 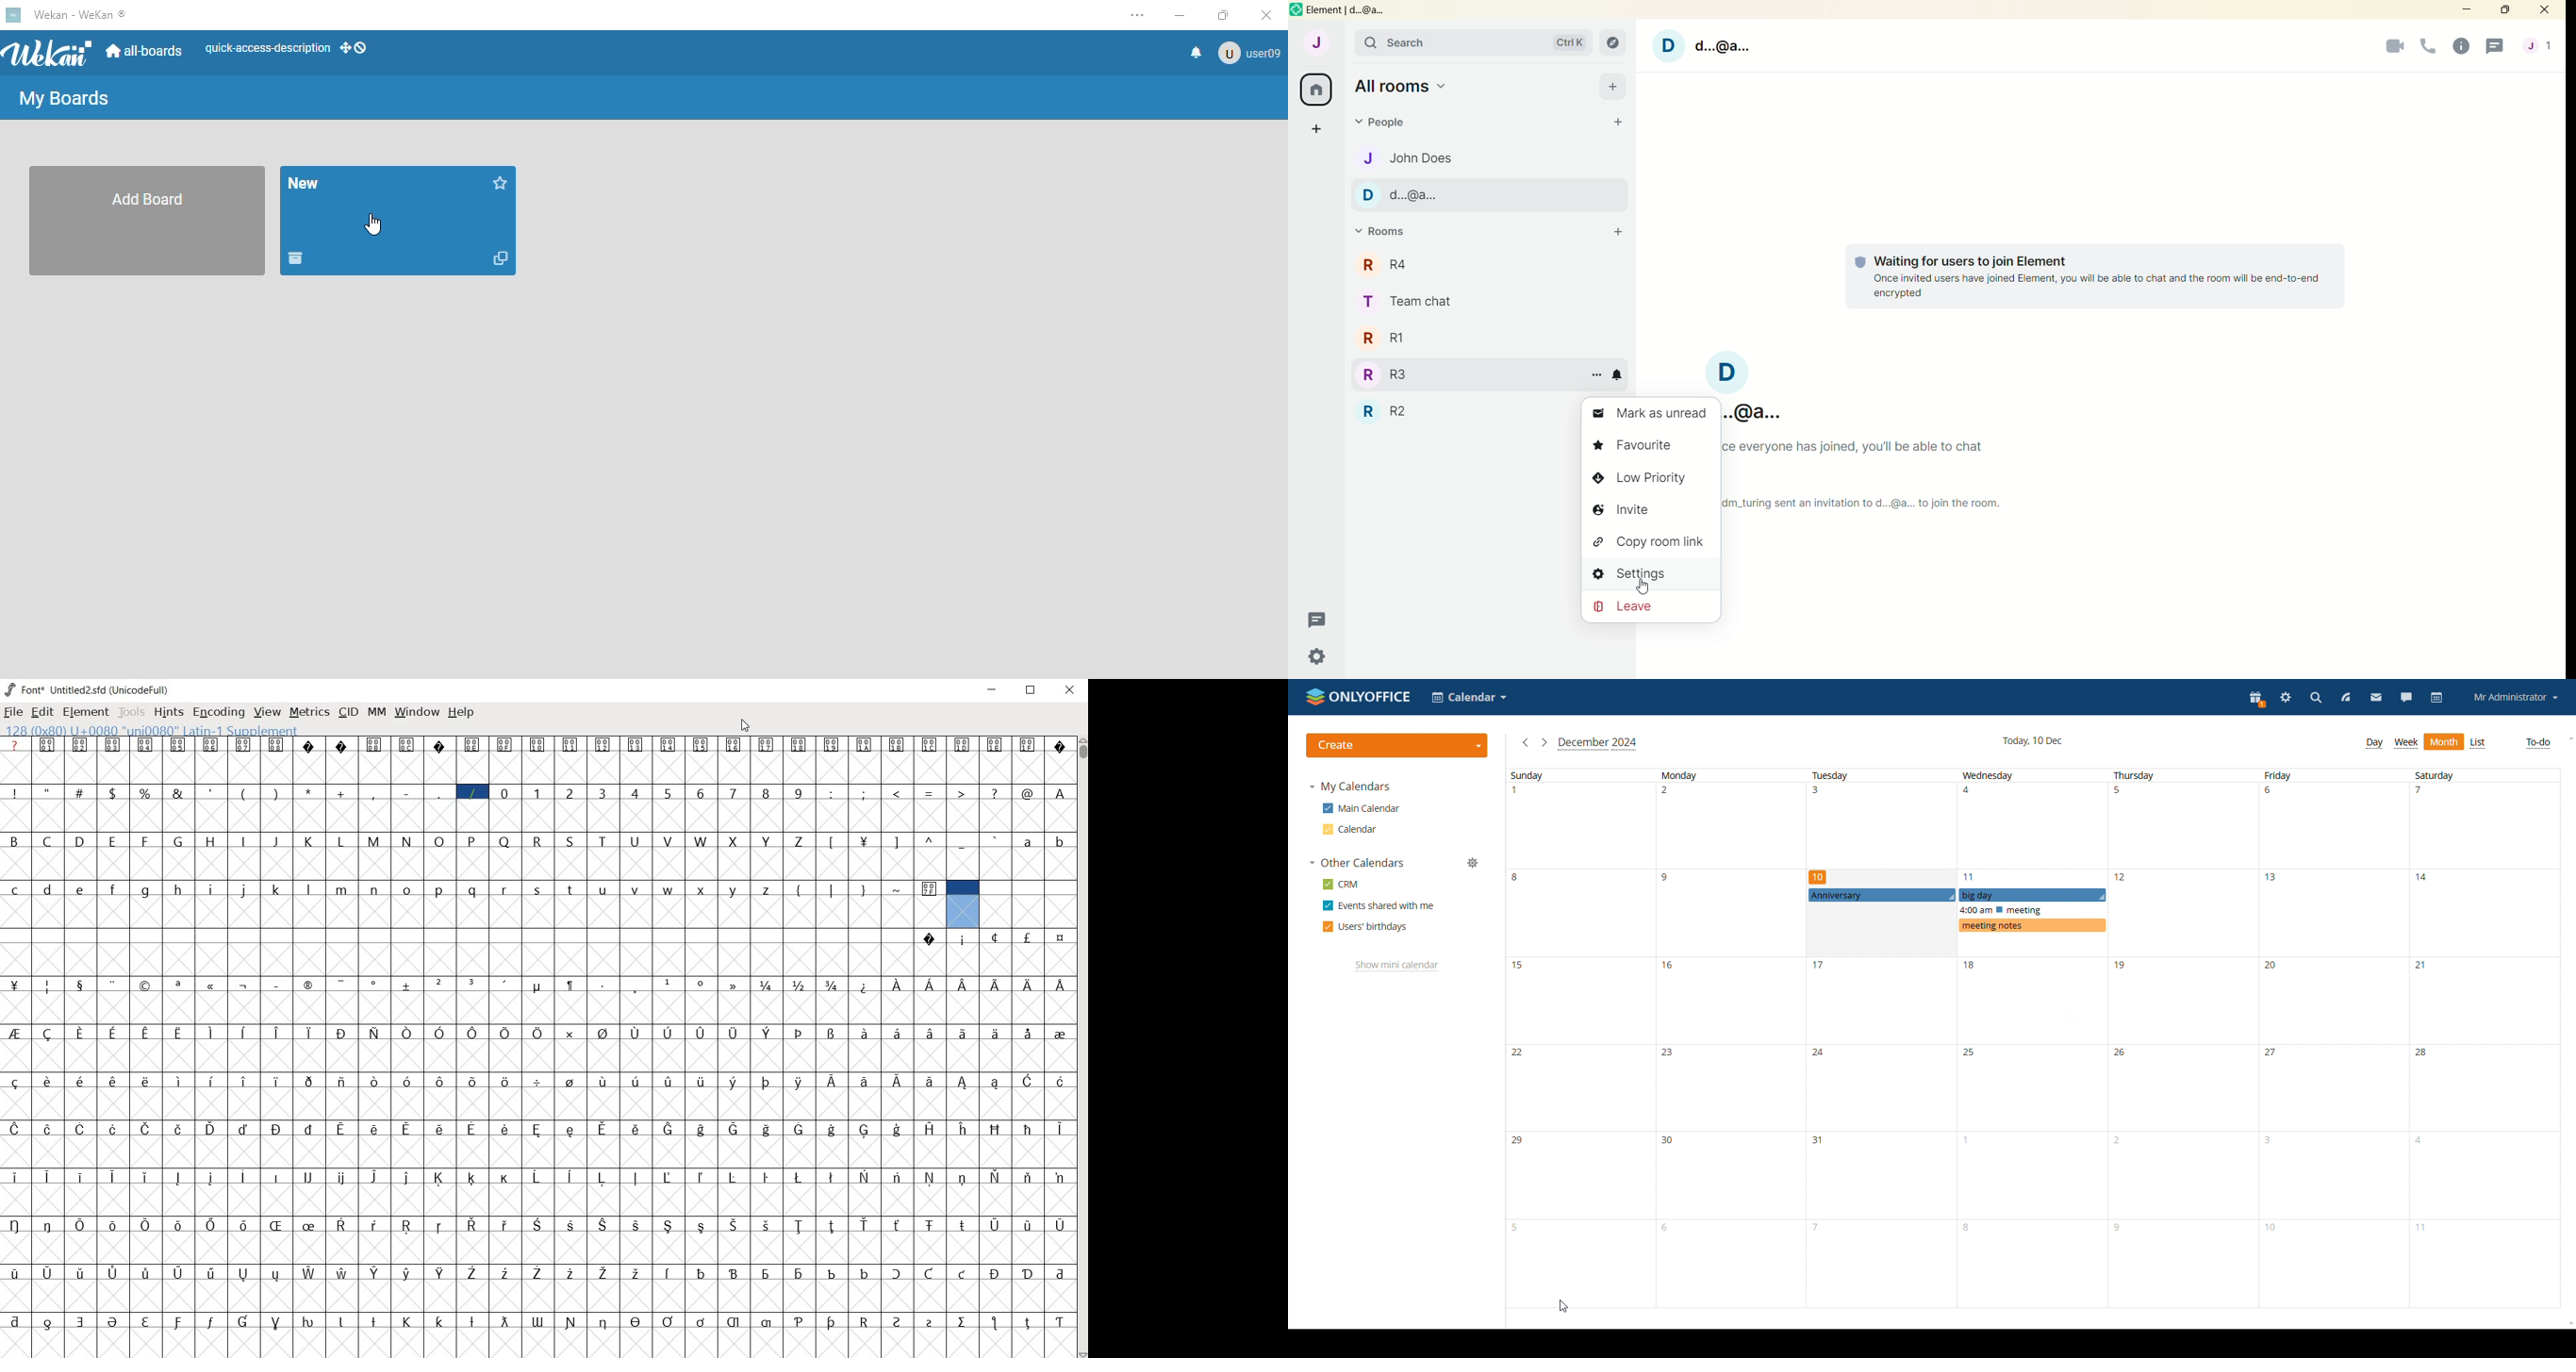 What do you see at coordinates (768, 793) in the screenshot?
I see `8` at bounding box center [768, 793].